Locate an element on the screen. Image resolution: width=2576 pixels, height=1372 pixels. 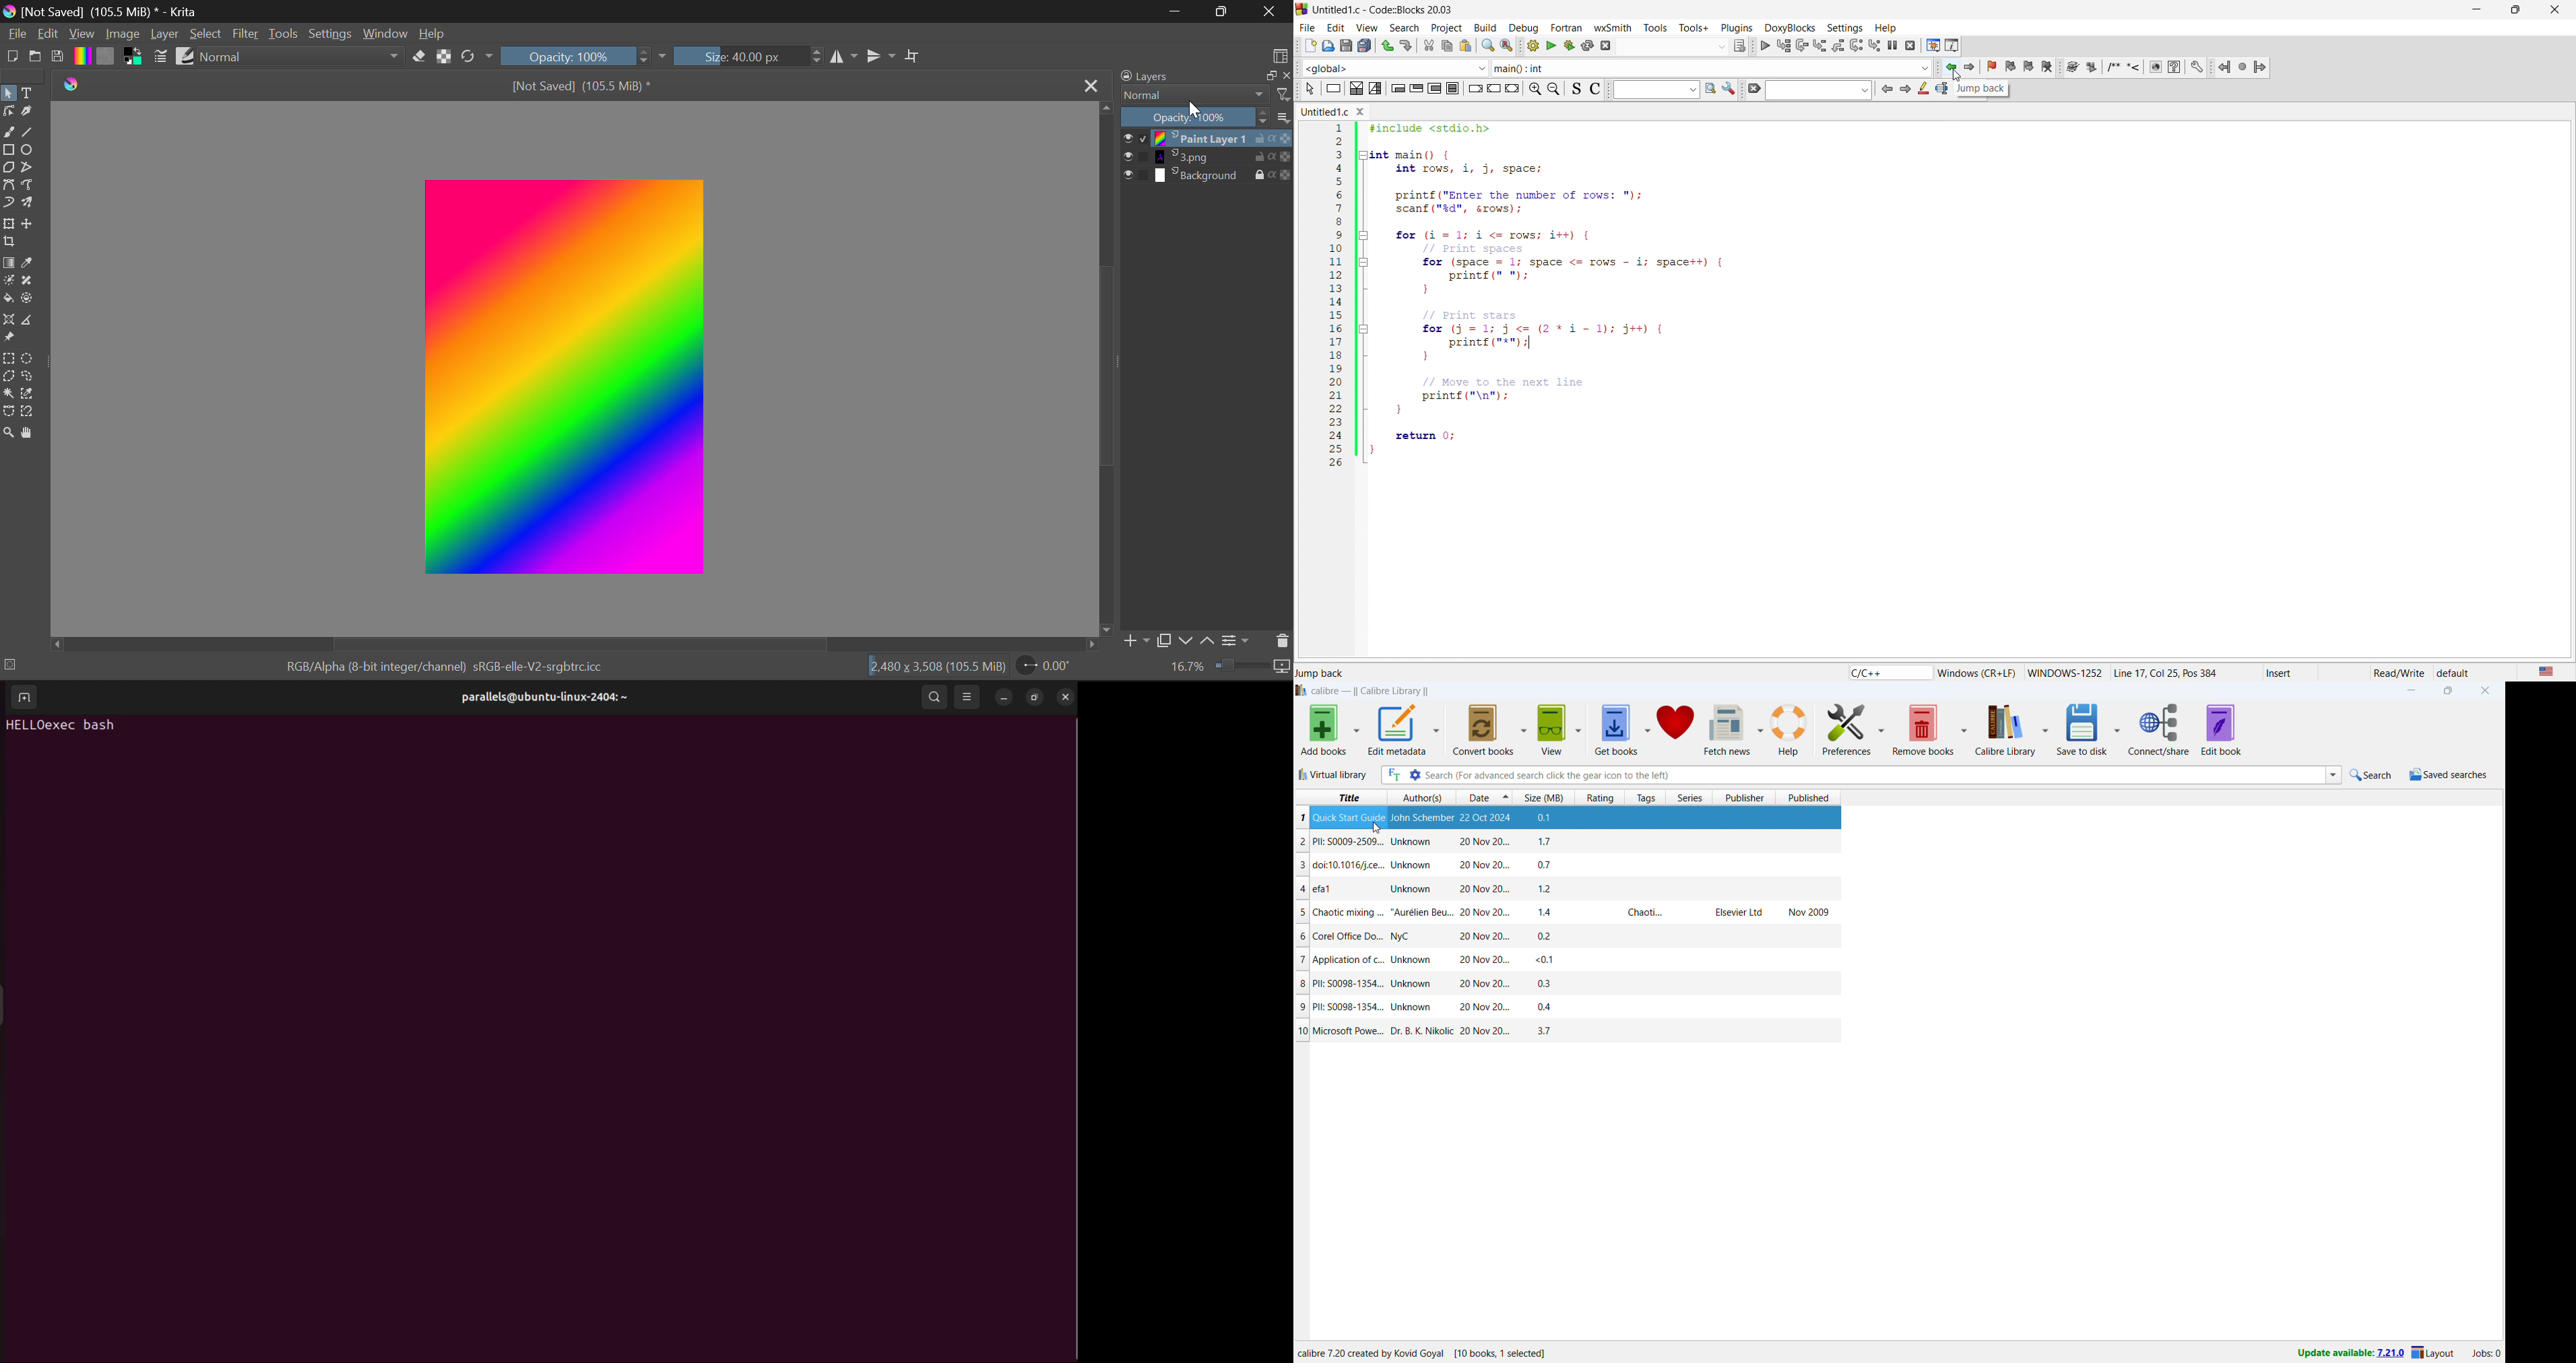
Increase or decrease size is located at coordinates (814, 58).